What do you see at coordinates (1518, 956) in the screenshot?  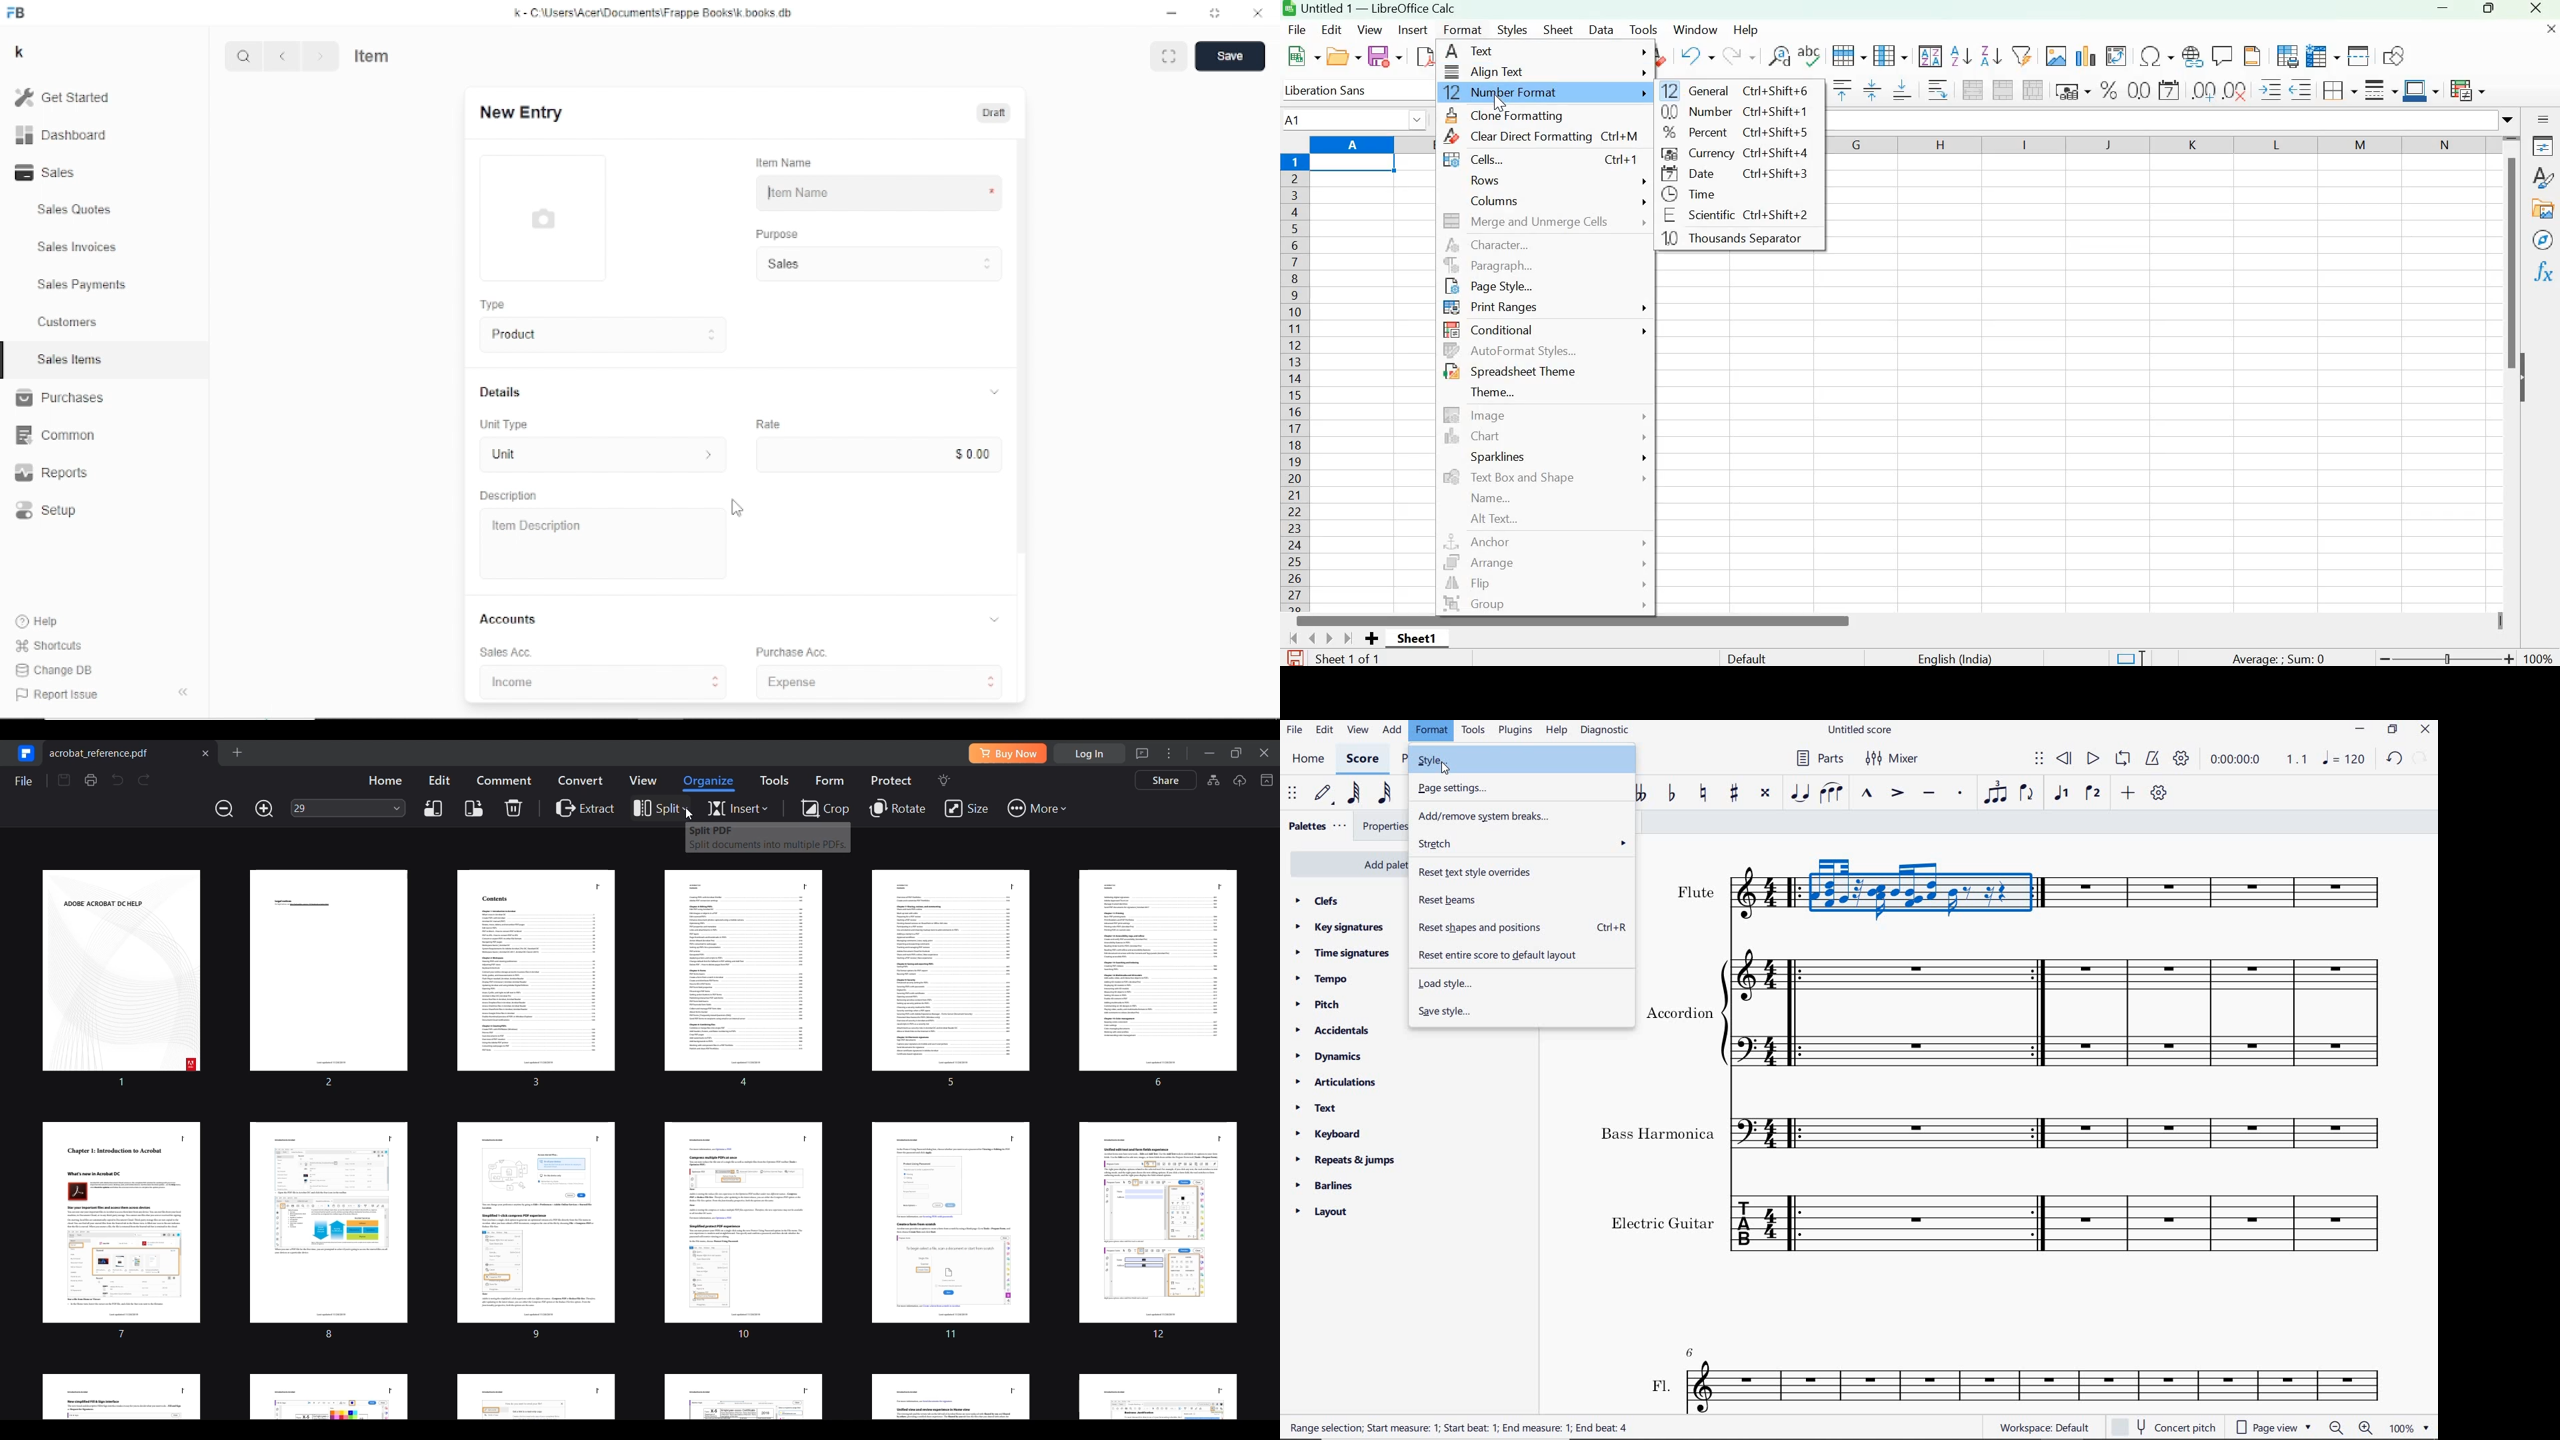 I see `reset entire score to default layout` at bounding box center [1518, 956].